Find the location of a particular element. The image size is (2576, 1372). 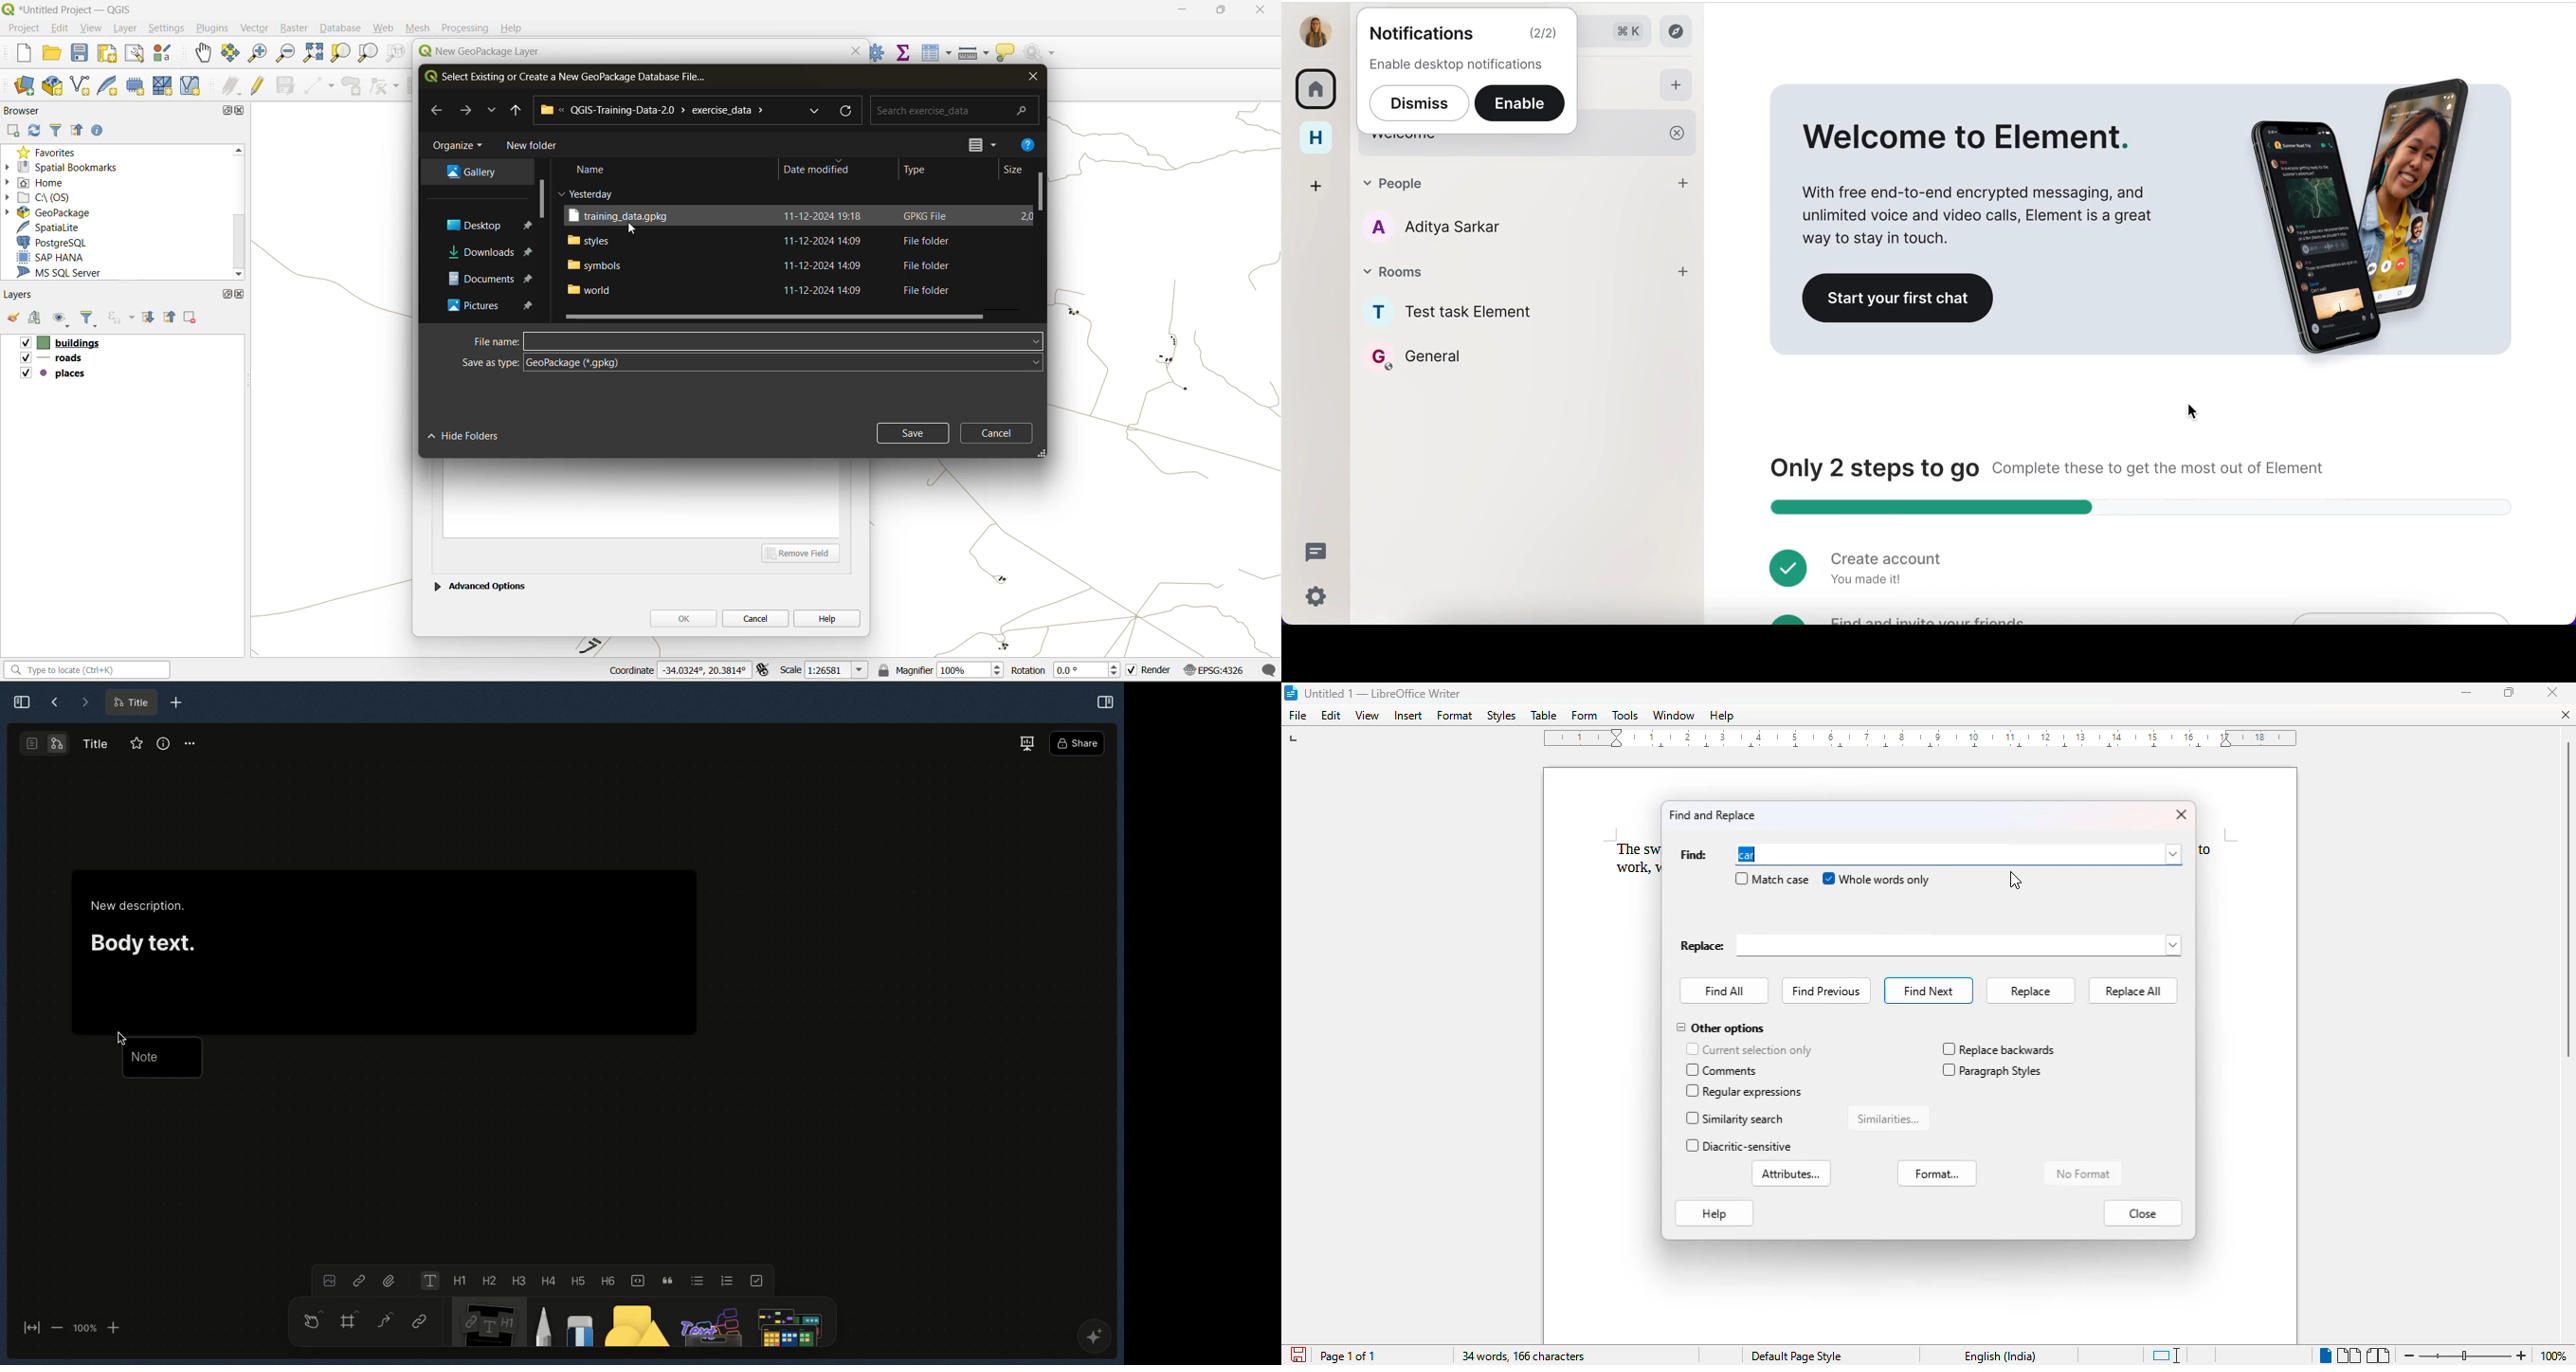

expand all is located at coordinates (150, 318).